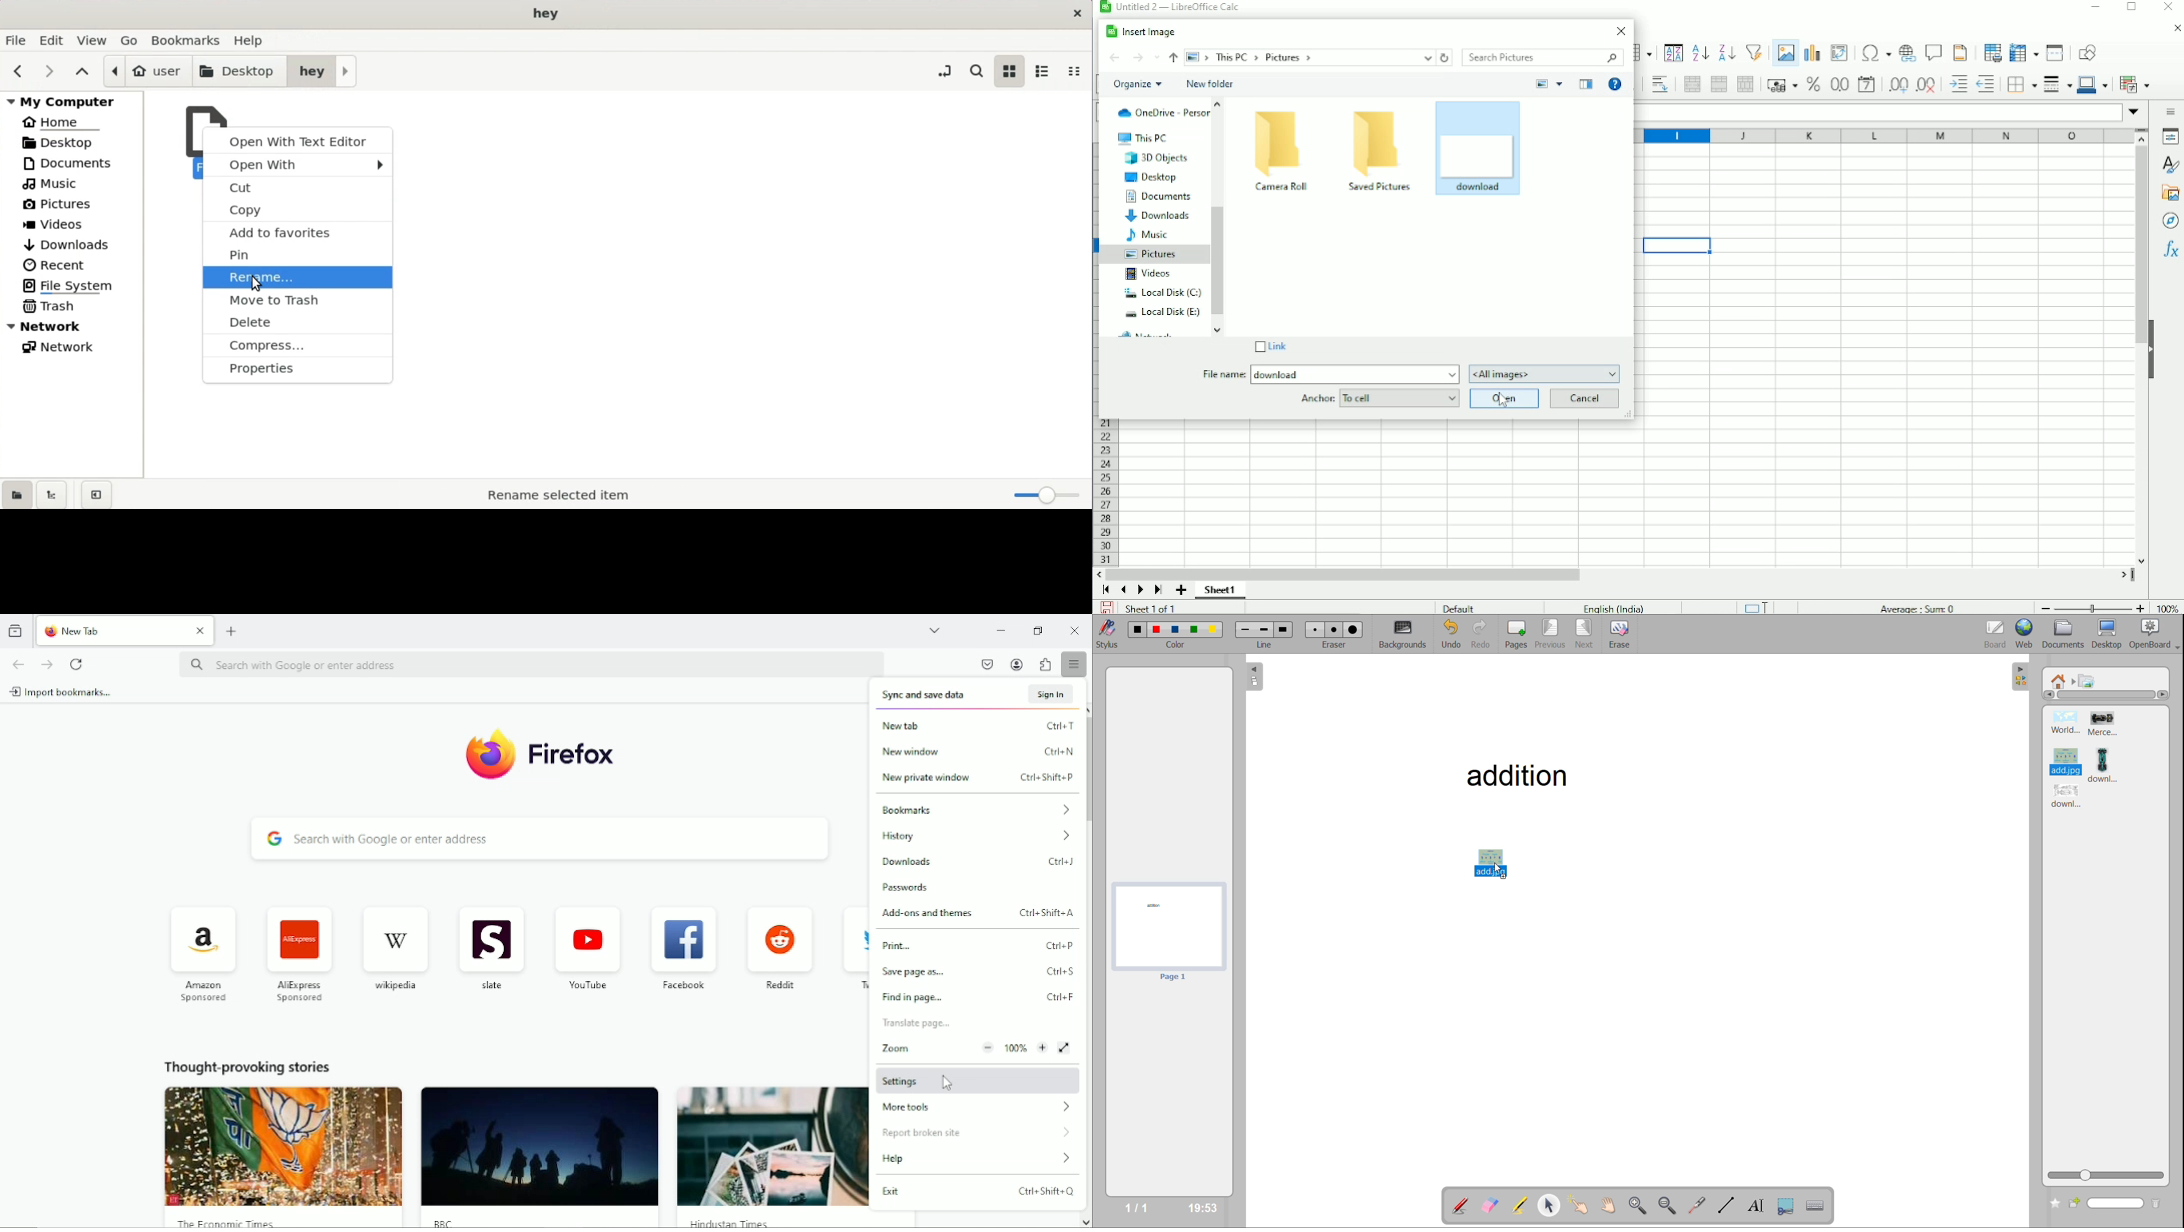 The width and height of the screenshot is (2184, 1232). I want to click on downloads, so click(919, 863).